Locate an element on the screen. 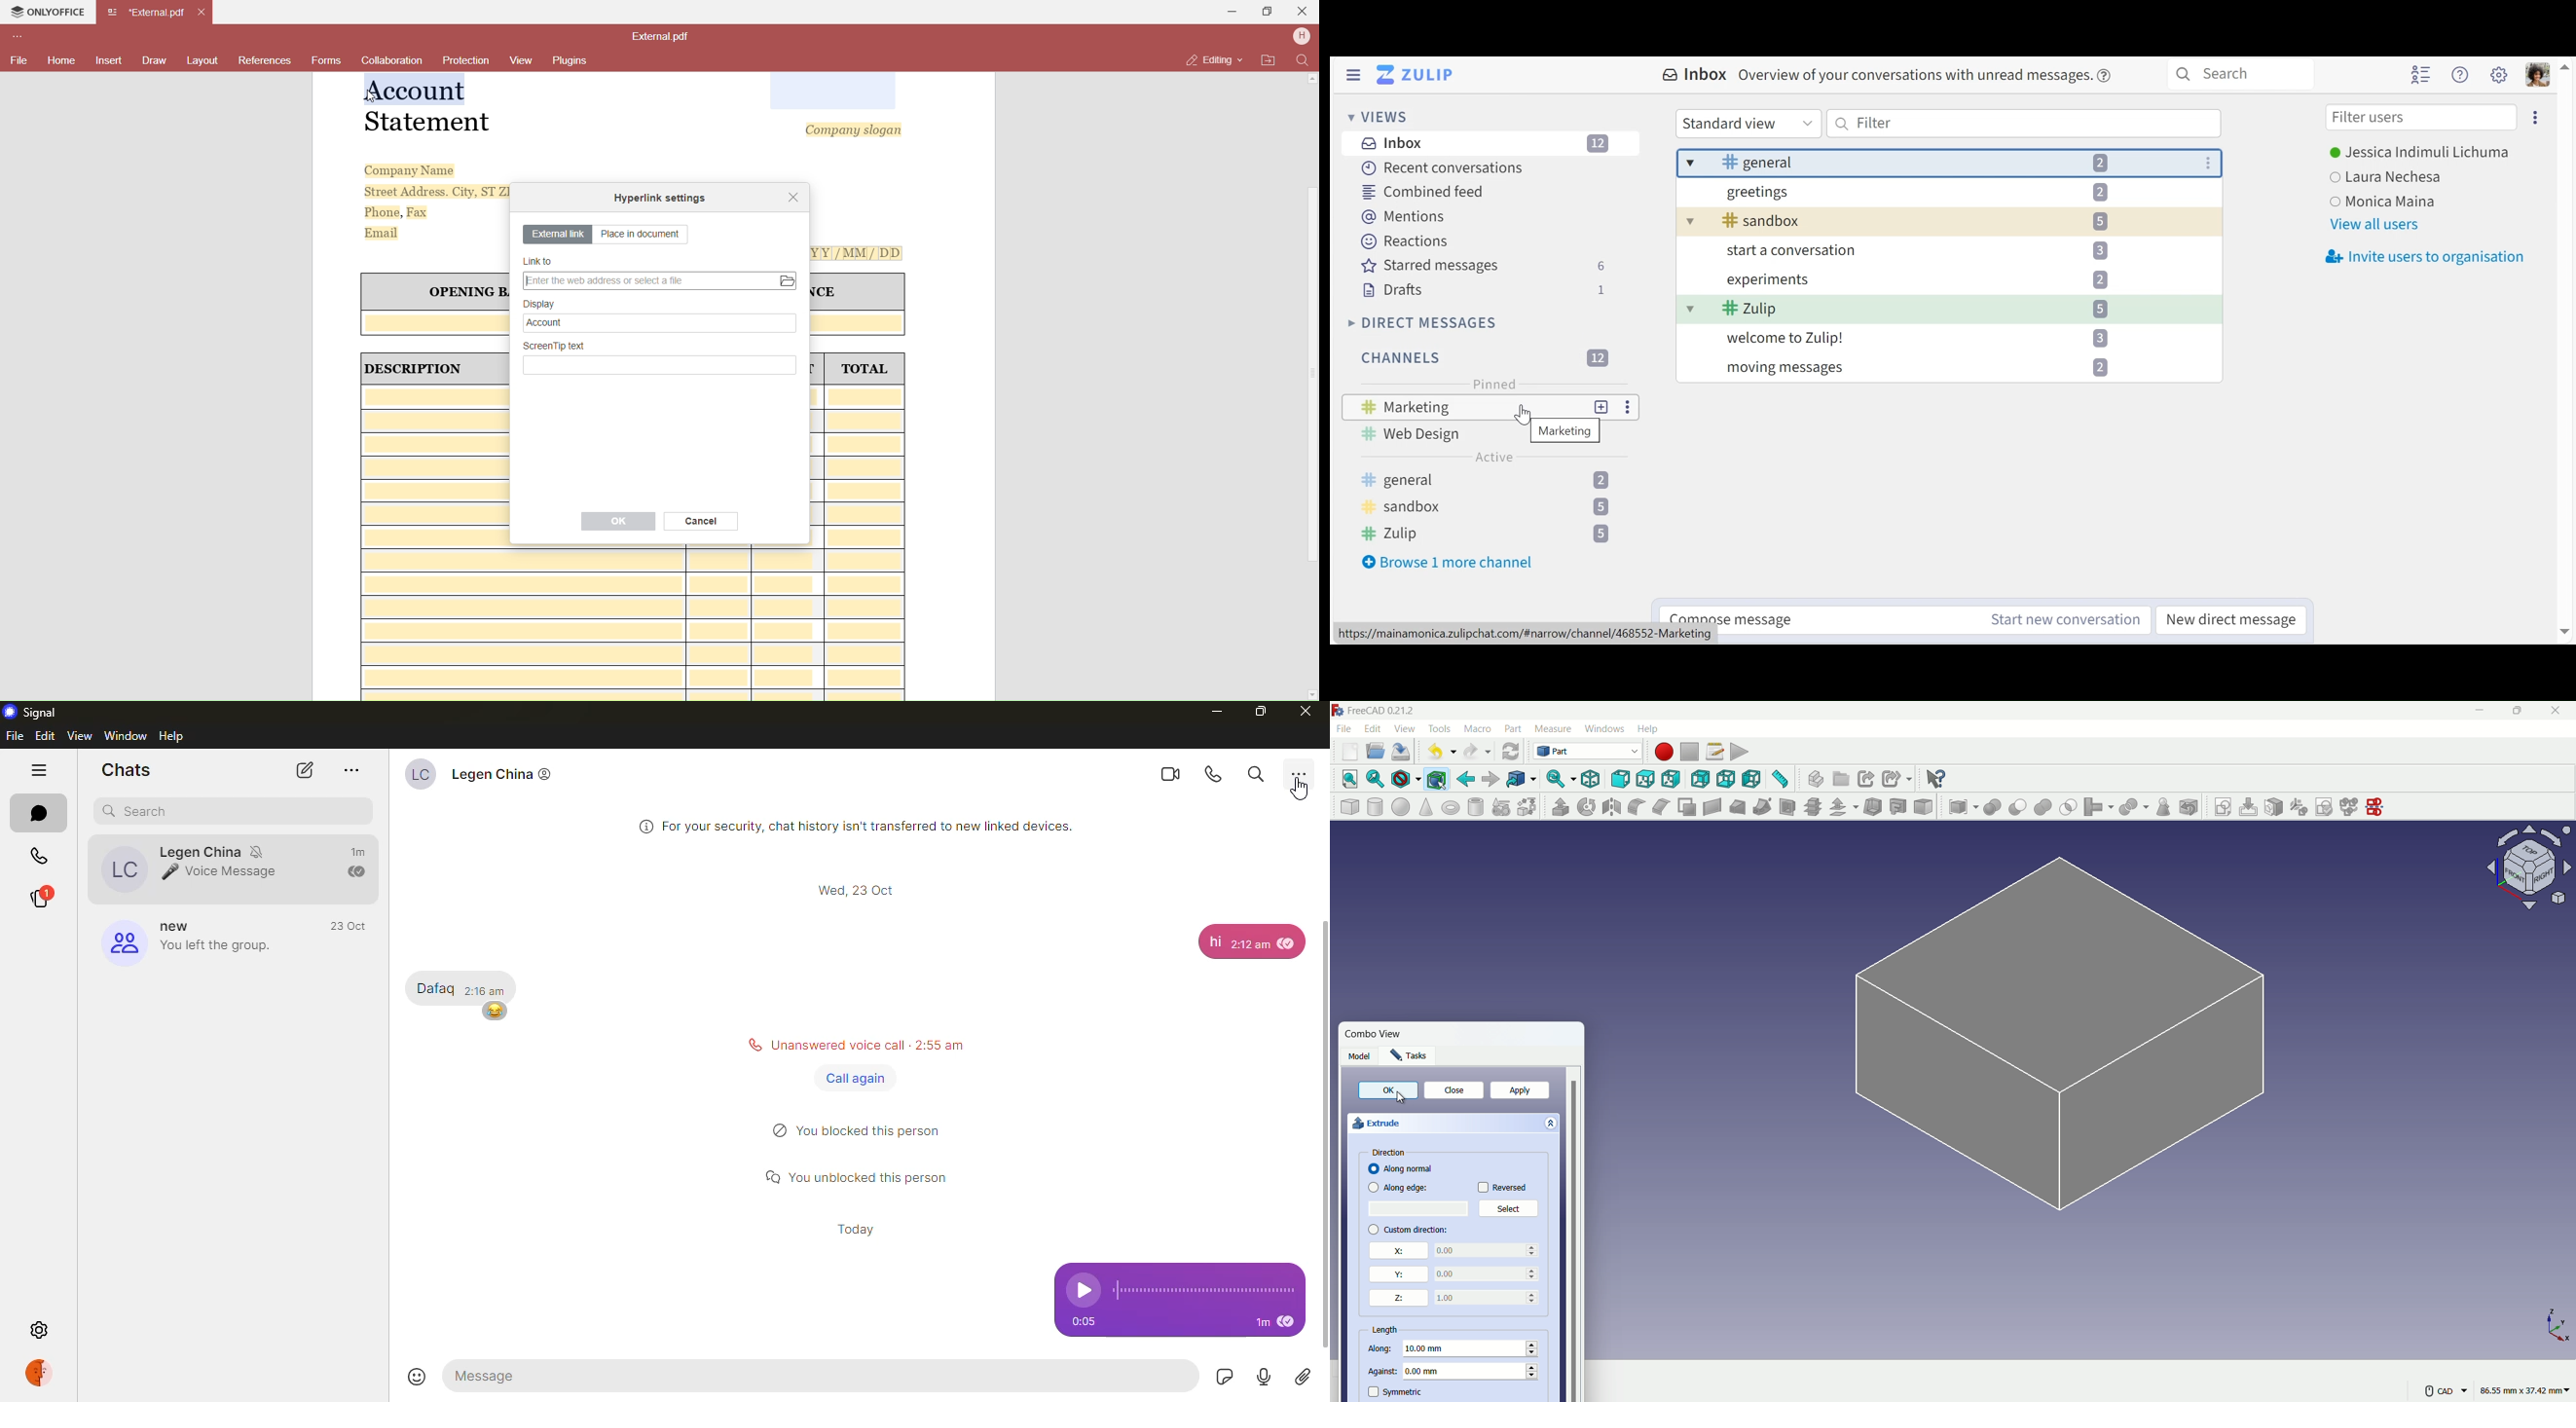 This screenshot has height=1428, width=2576. Screen tip text is located at coordinates (560, 345).